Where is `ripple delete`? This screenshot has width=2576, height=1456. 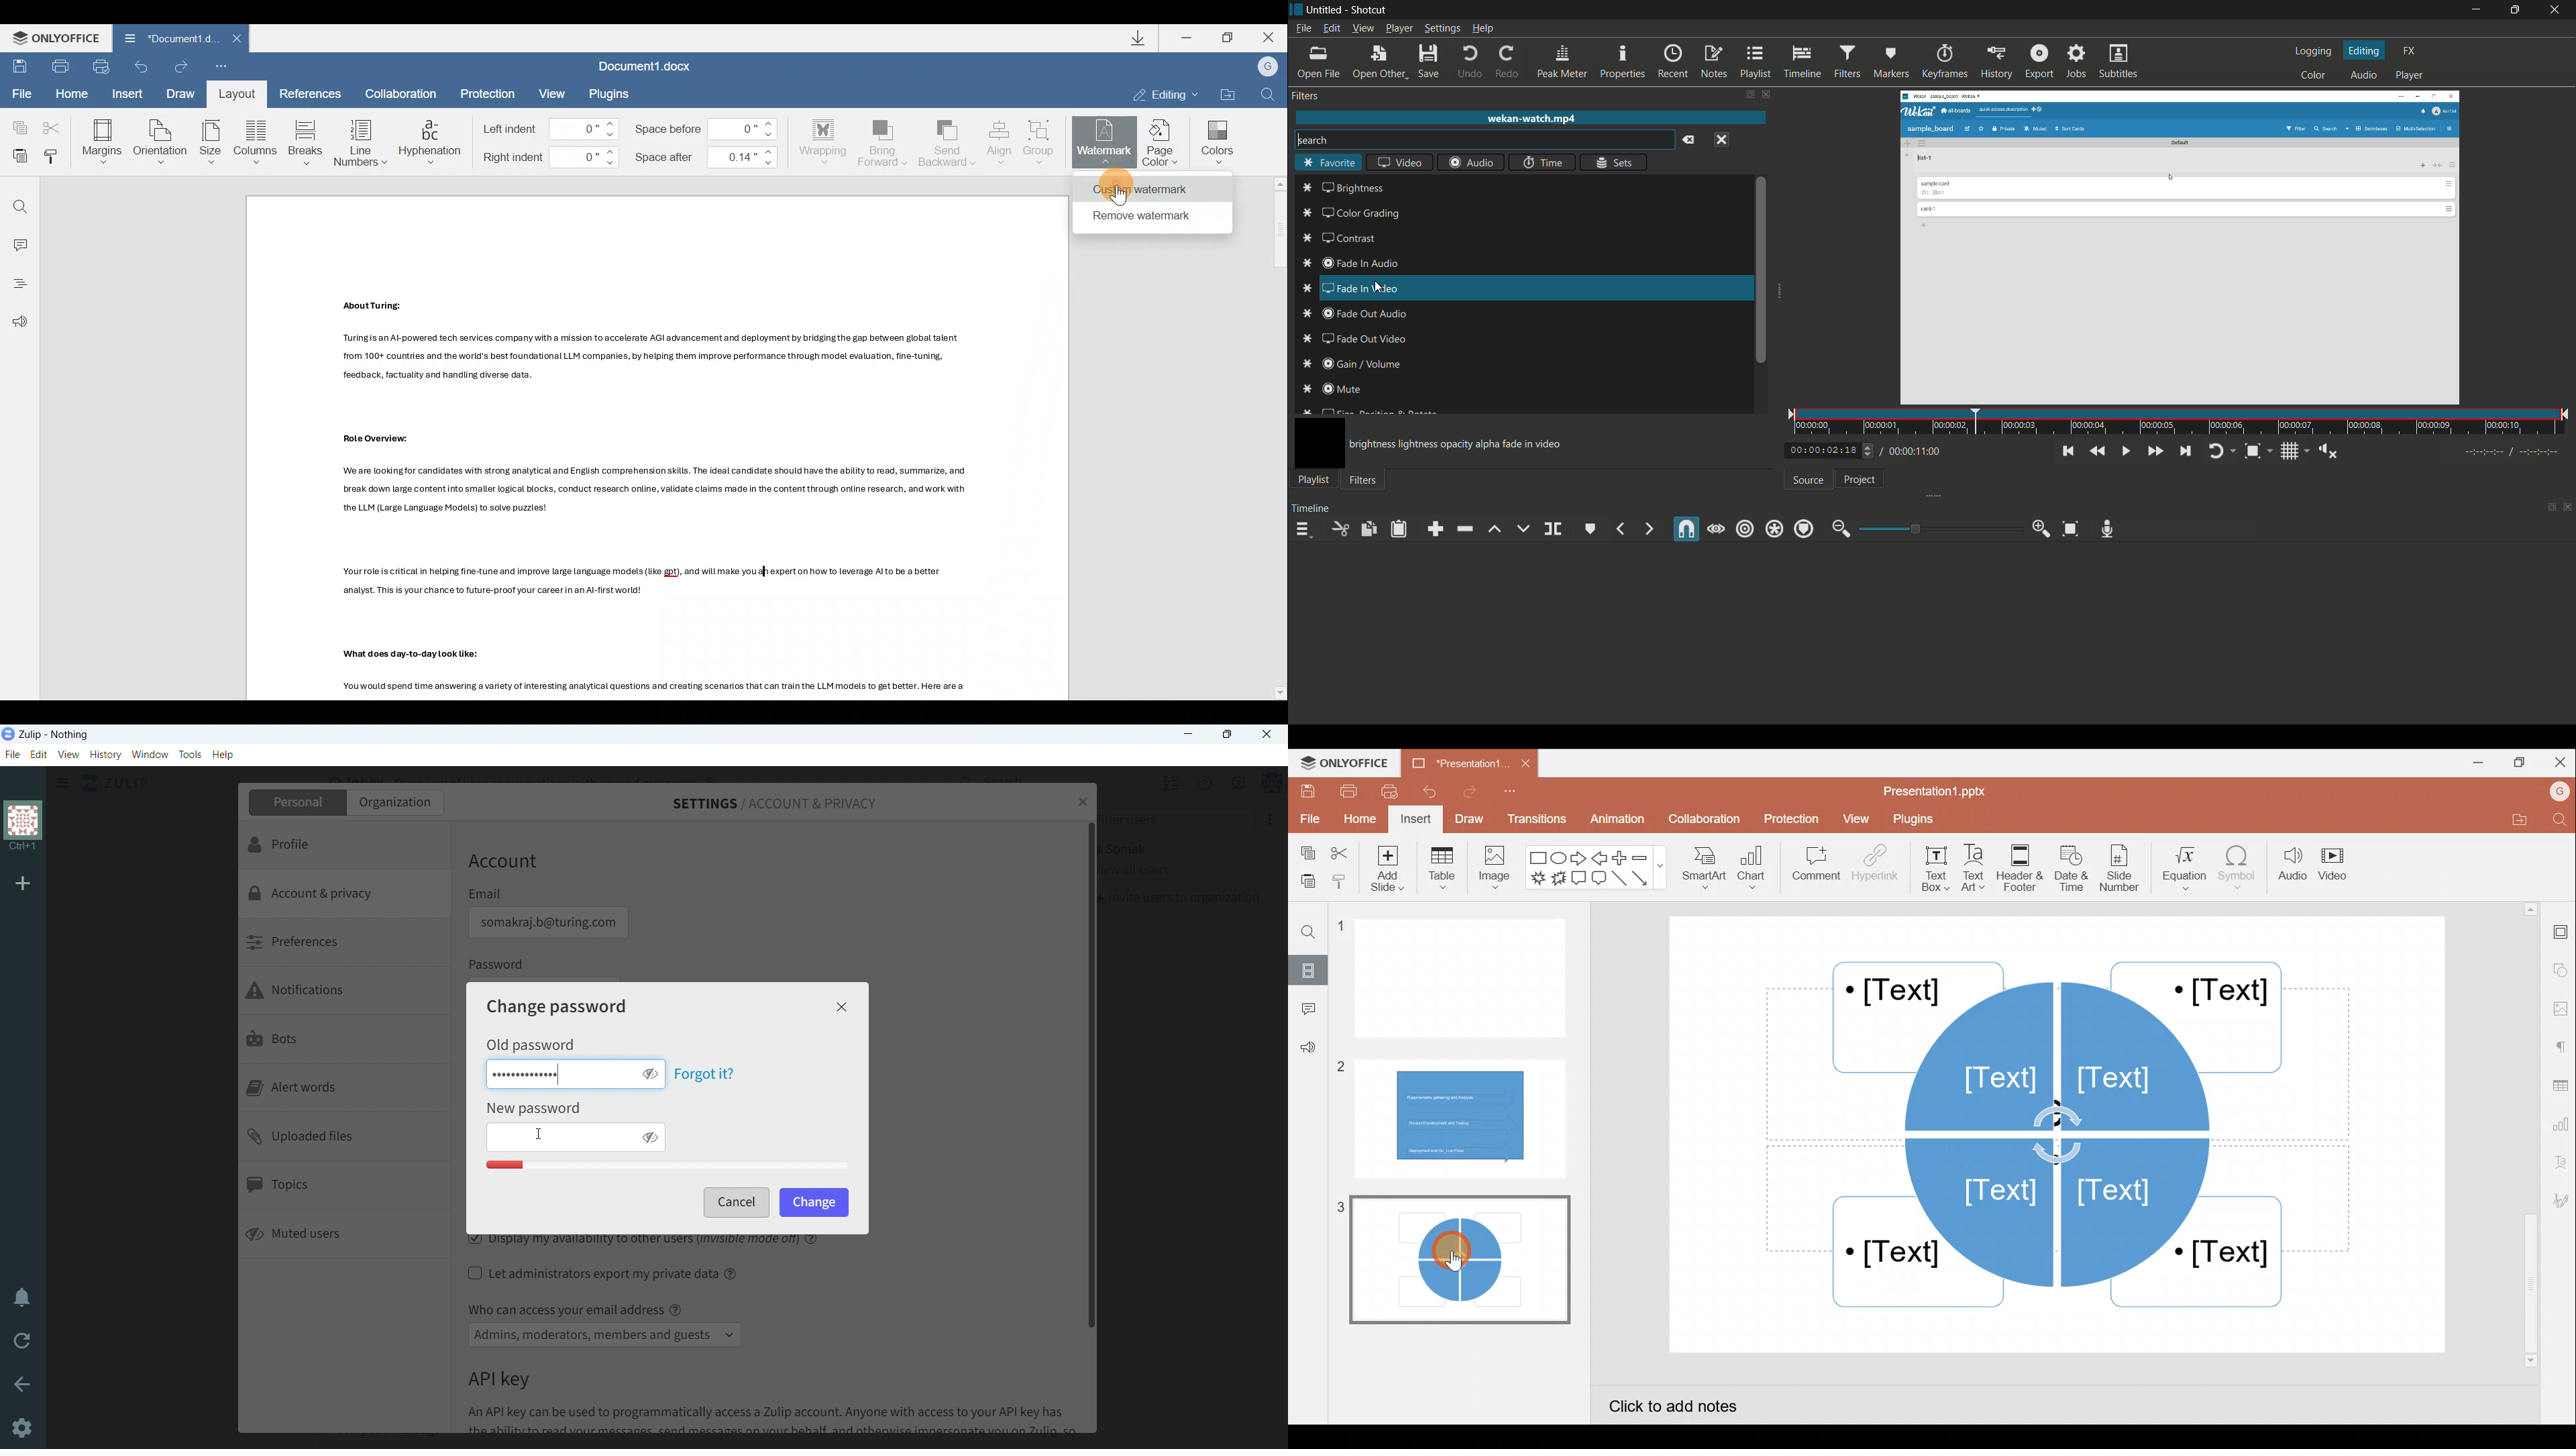
ripple delete is located at coordinates (1464, 530).